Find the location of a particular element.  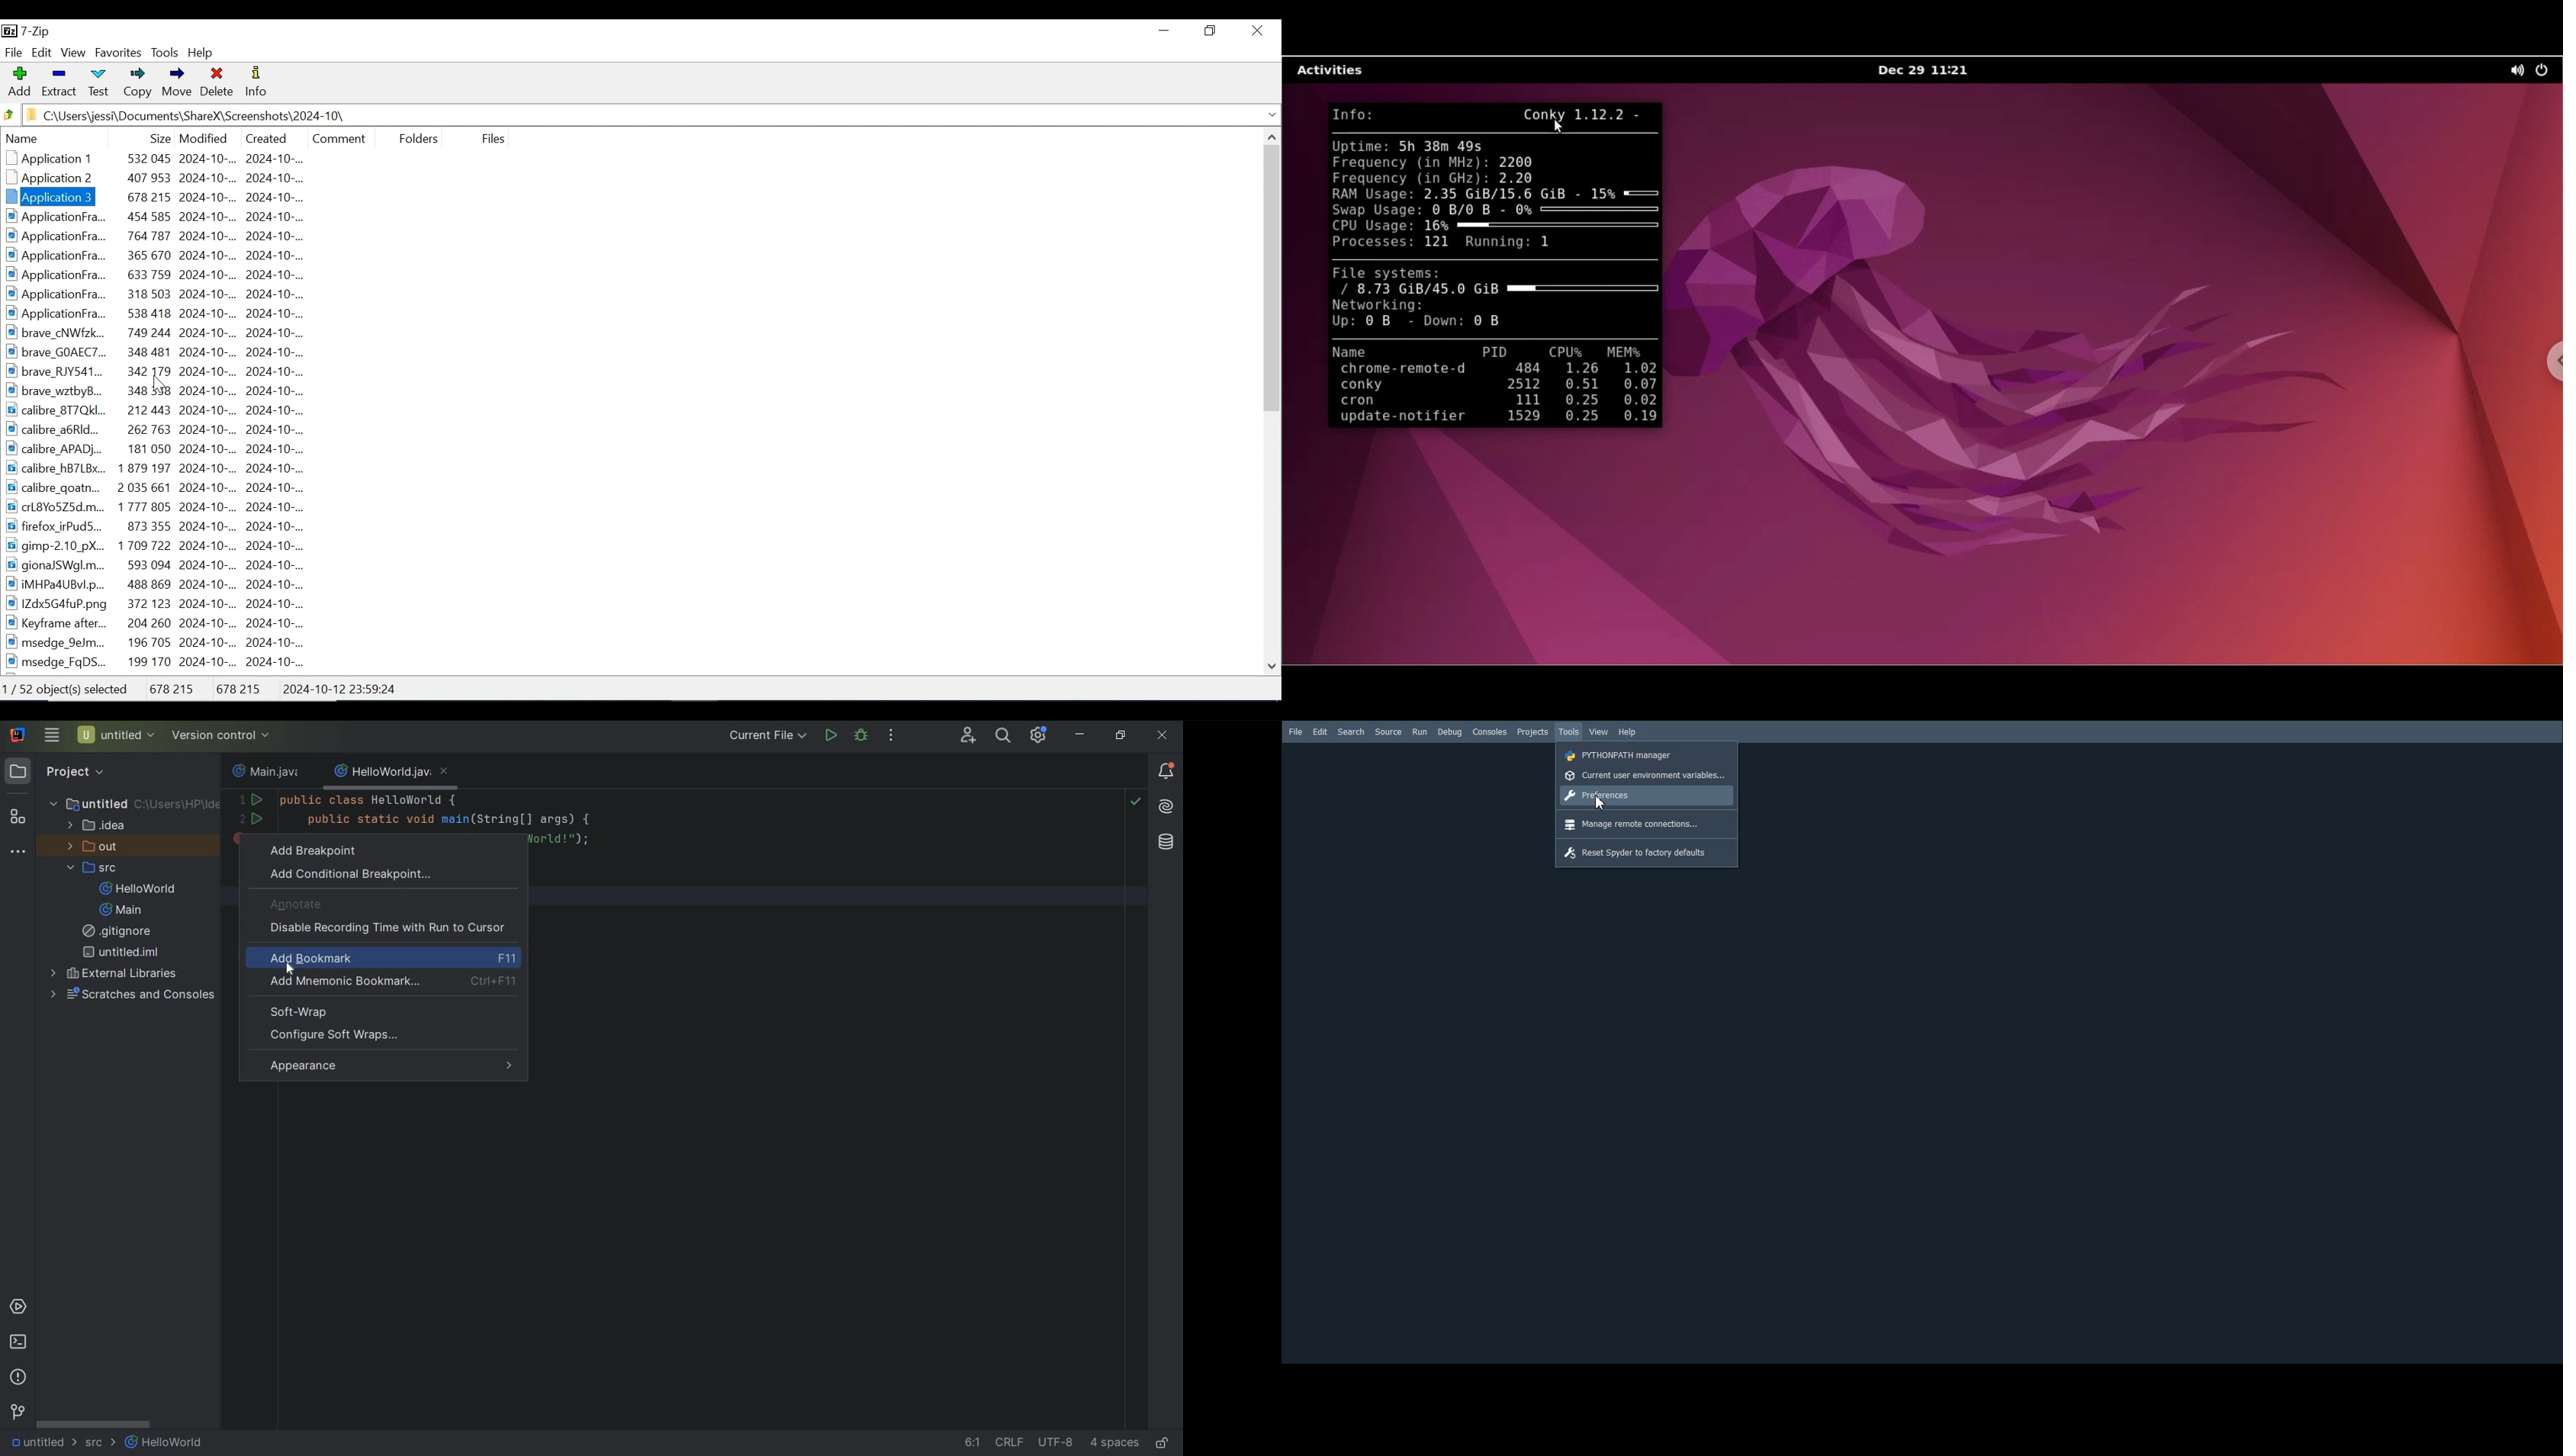

Restore is located at coordinates (1212, 30).